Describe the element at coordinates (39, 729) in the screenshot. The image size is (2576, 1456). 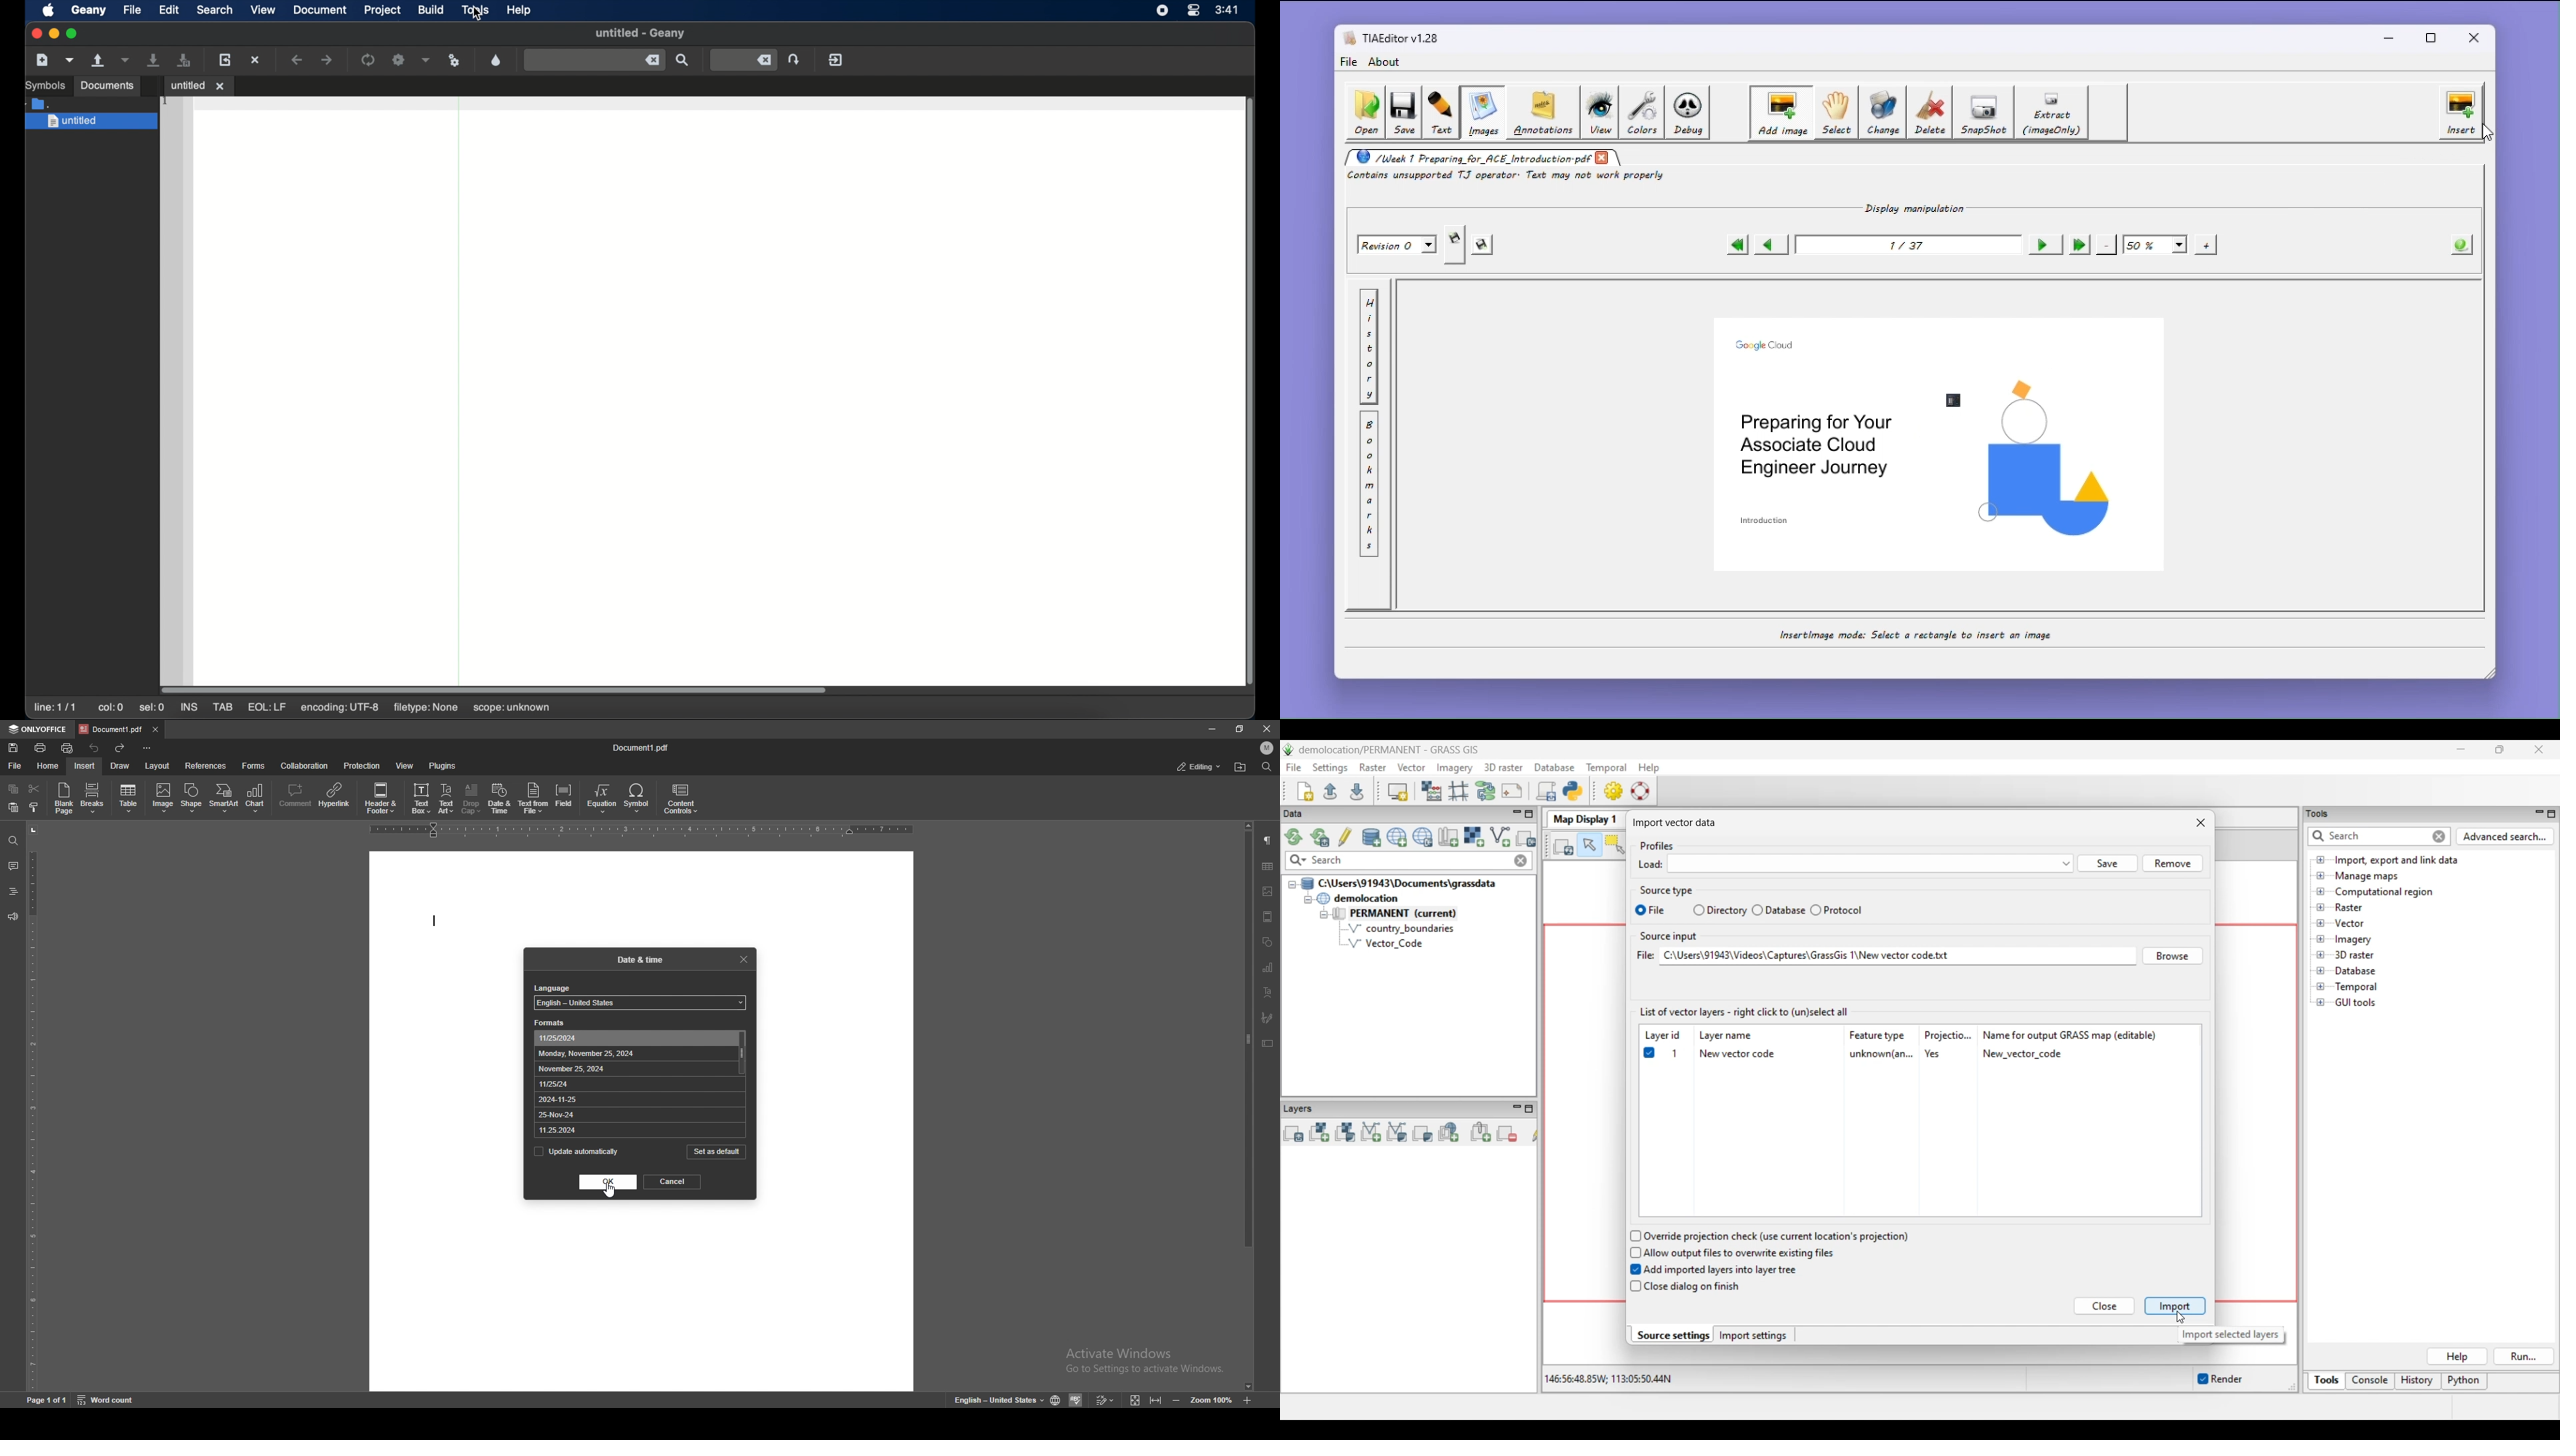
I see `onlyoffice` at that location.